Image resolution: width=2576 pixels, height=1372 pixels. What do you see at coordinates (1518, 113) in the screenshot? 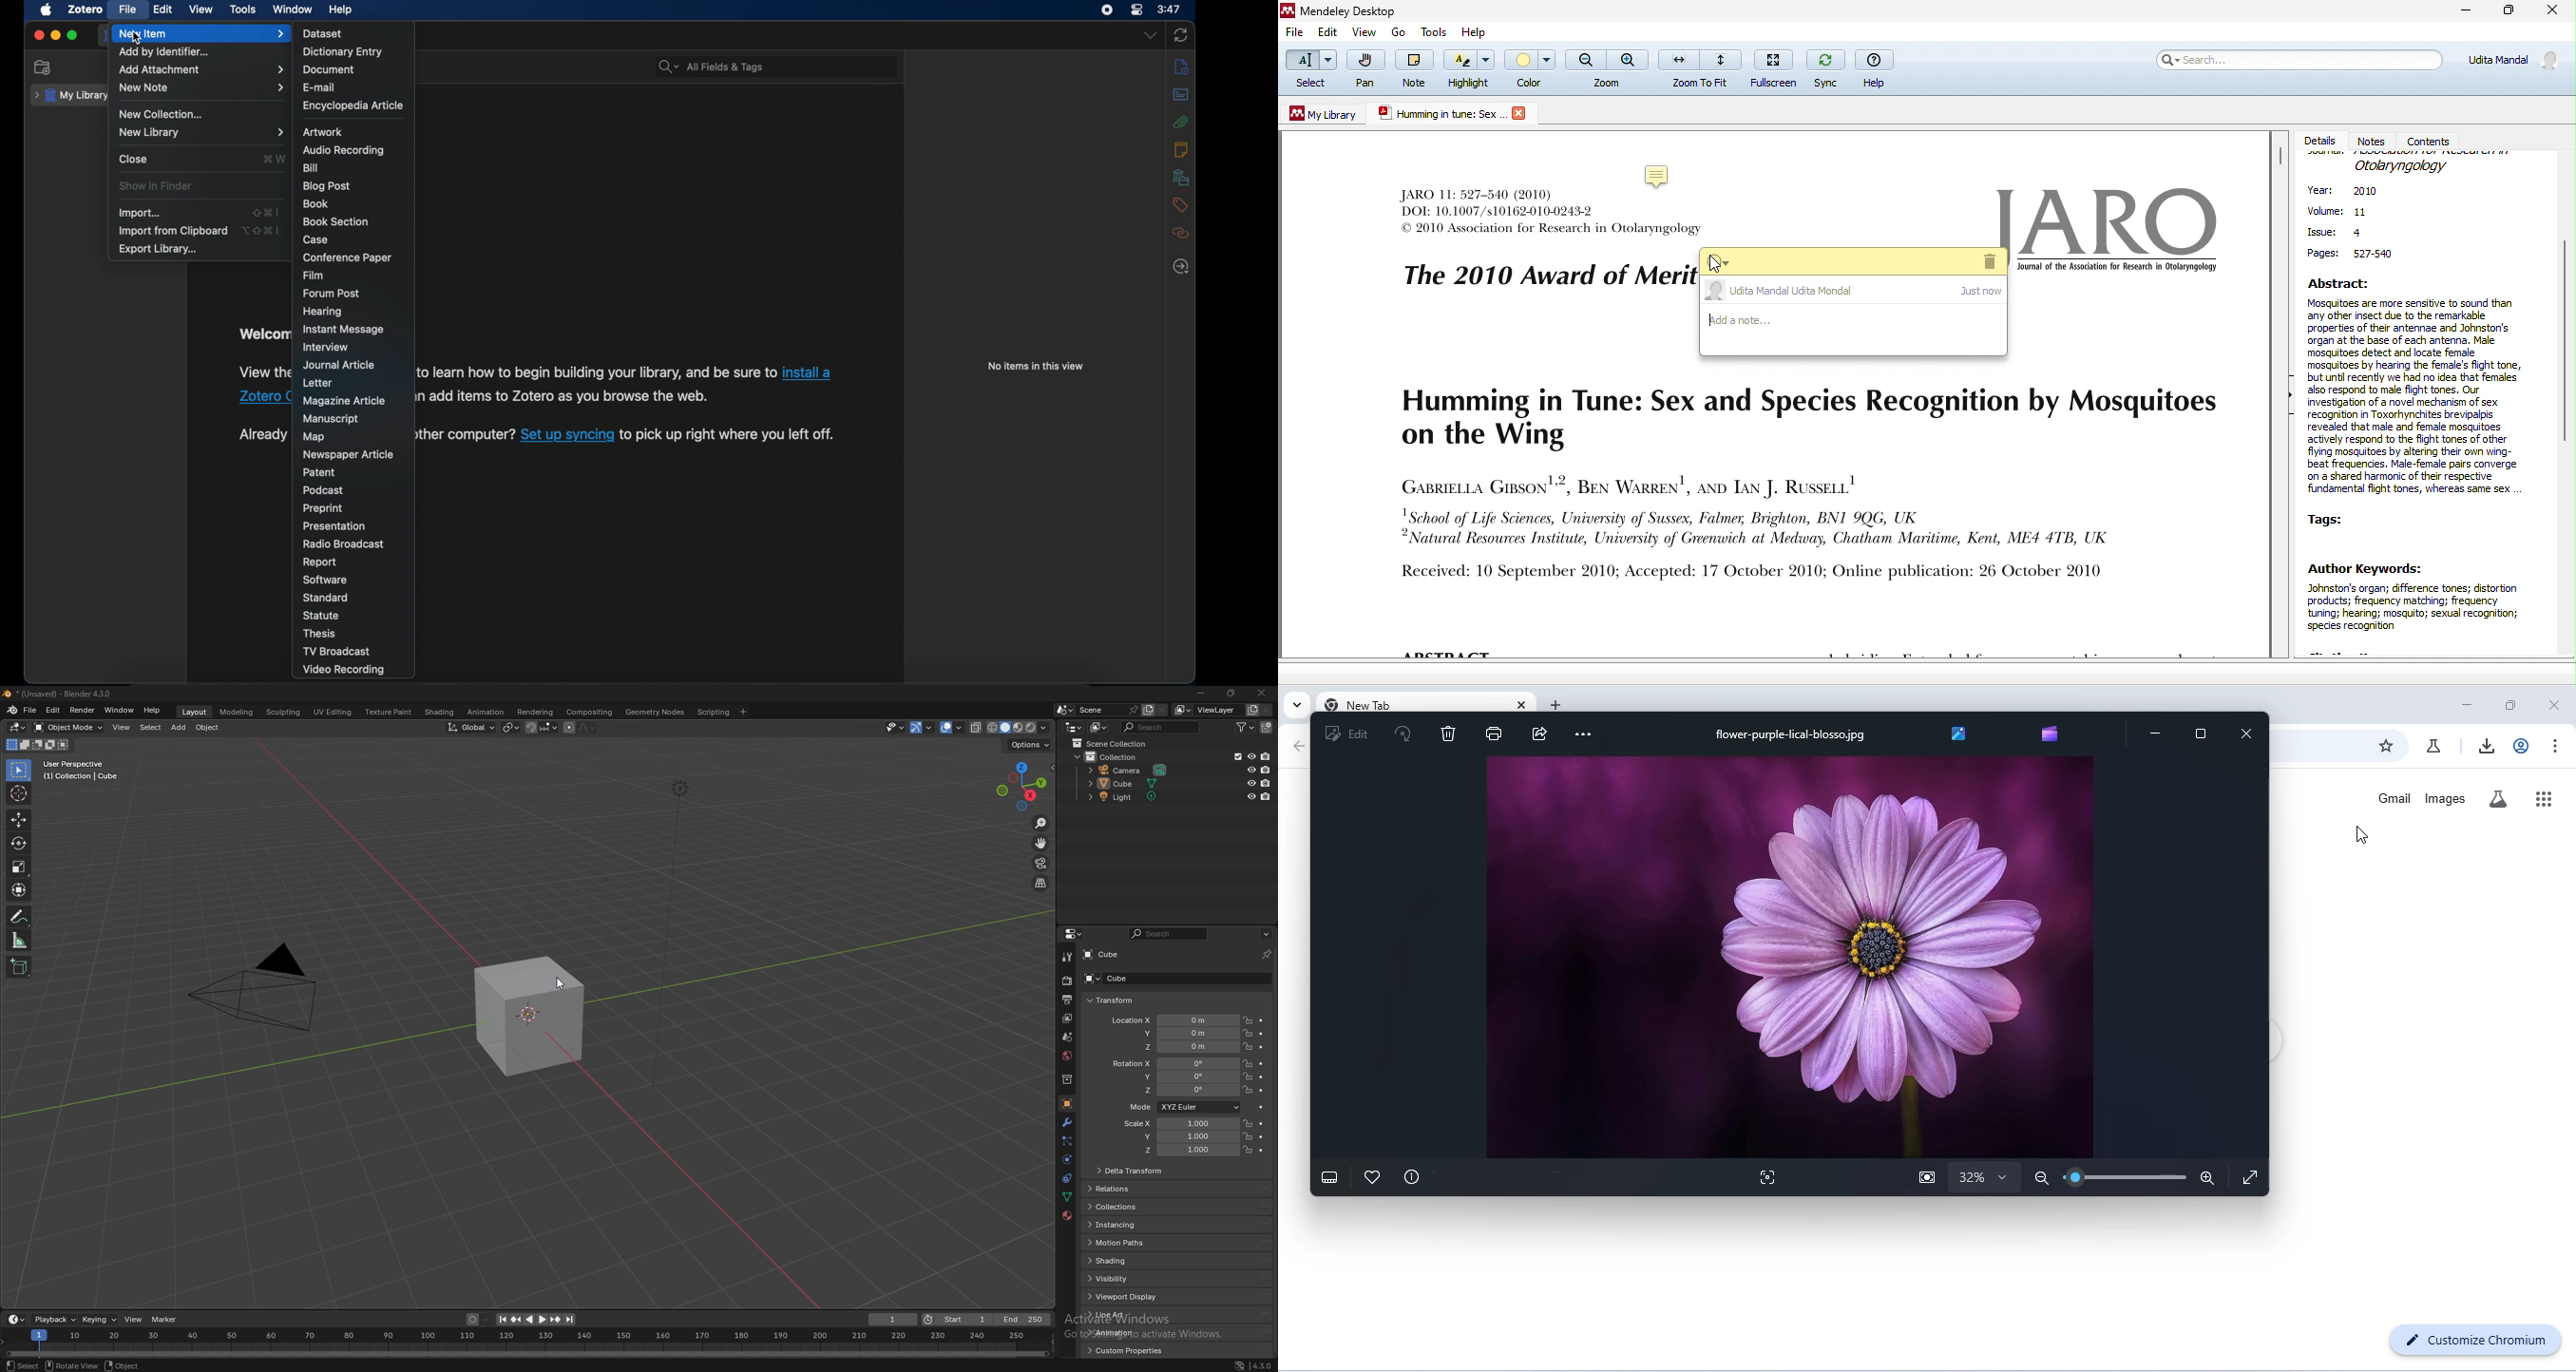
I see `logo` at bounding box center [1518, 113].